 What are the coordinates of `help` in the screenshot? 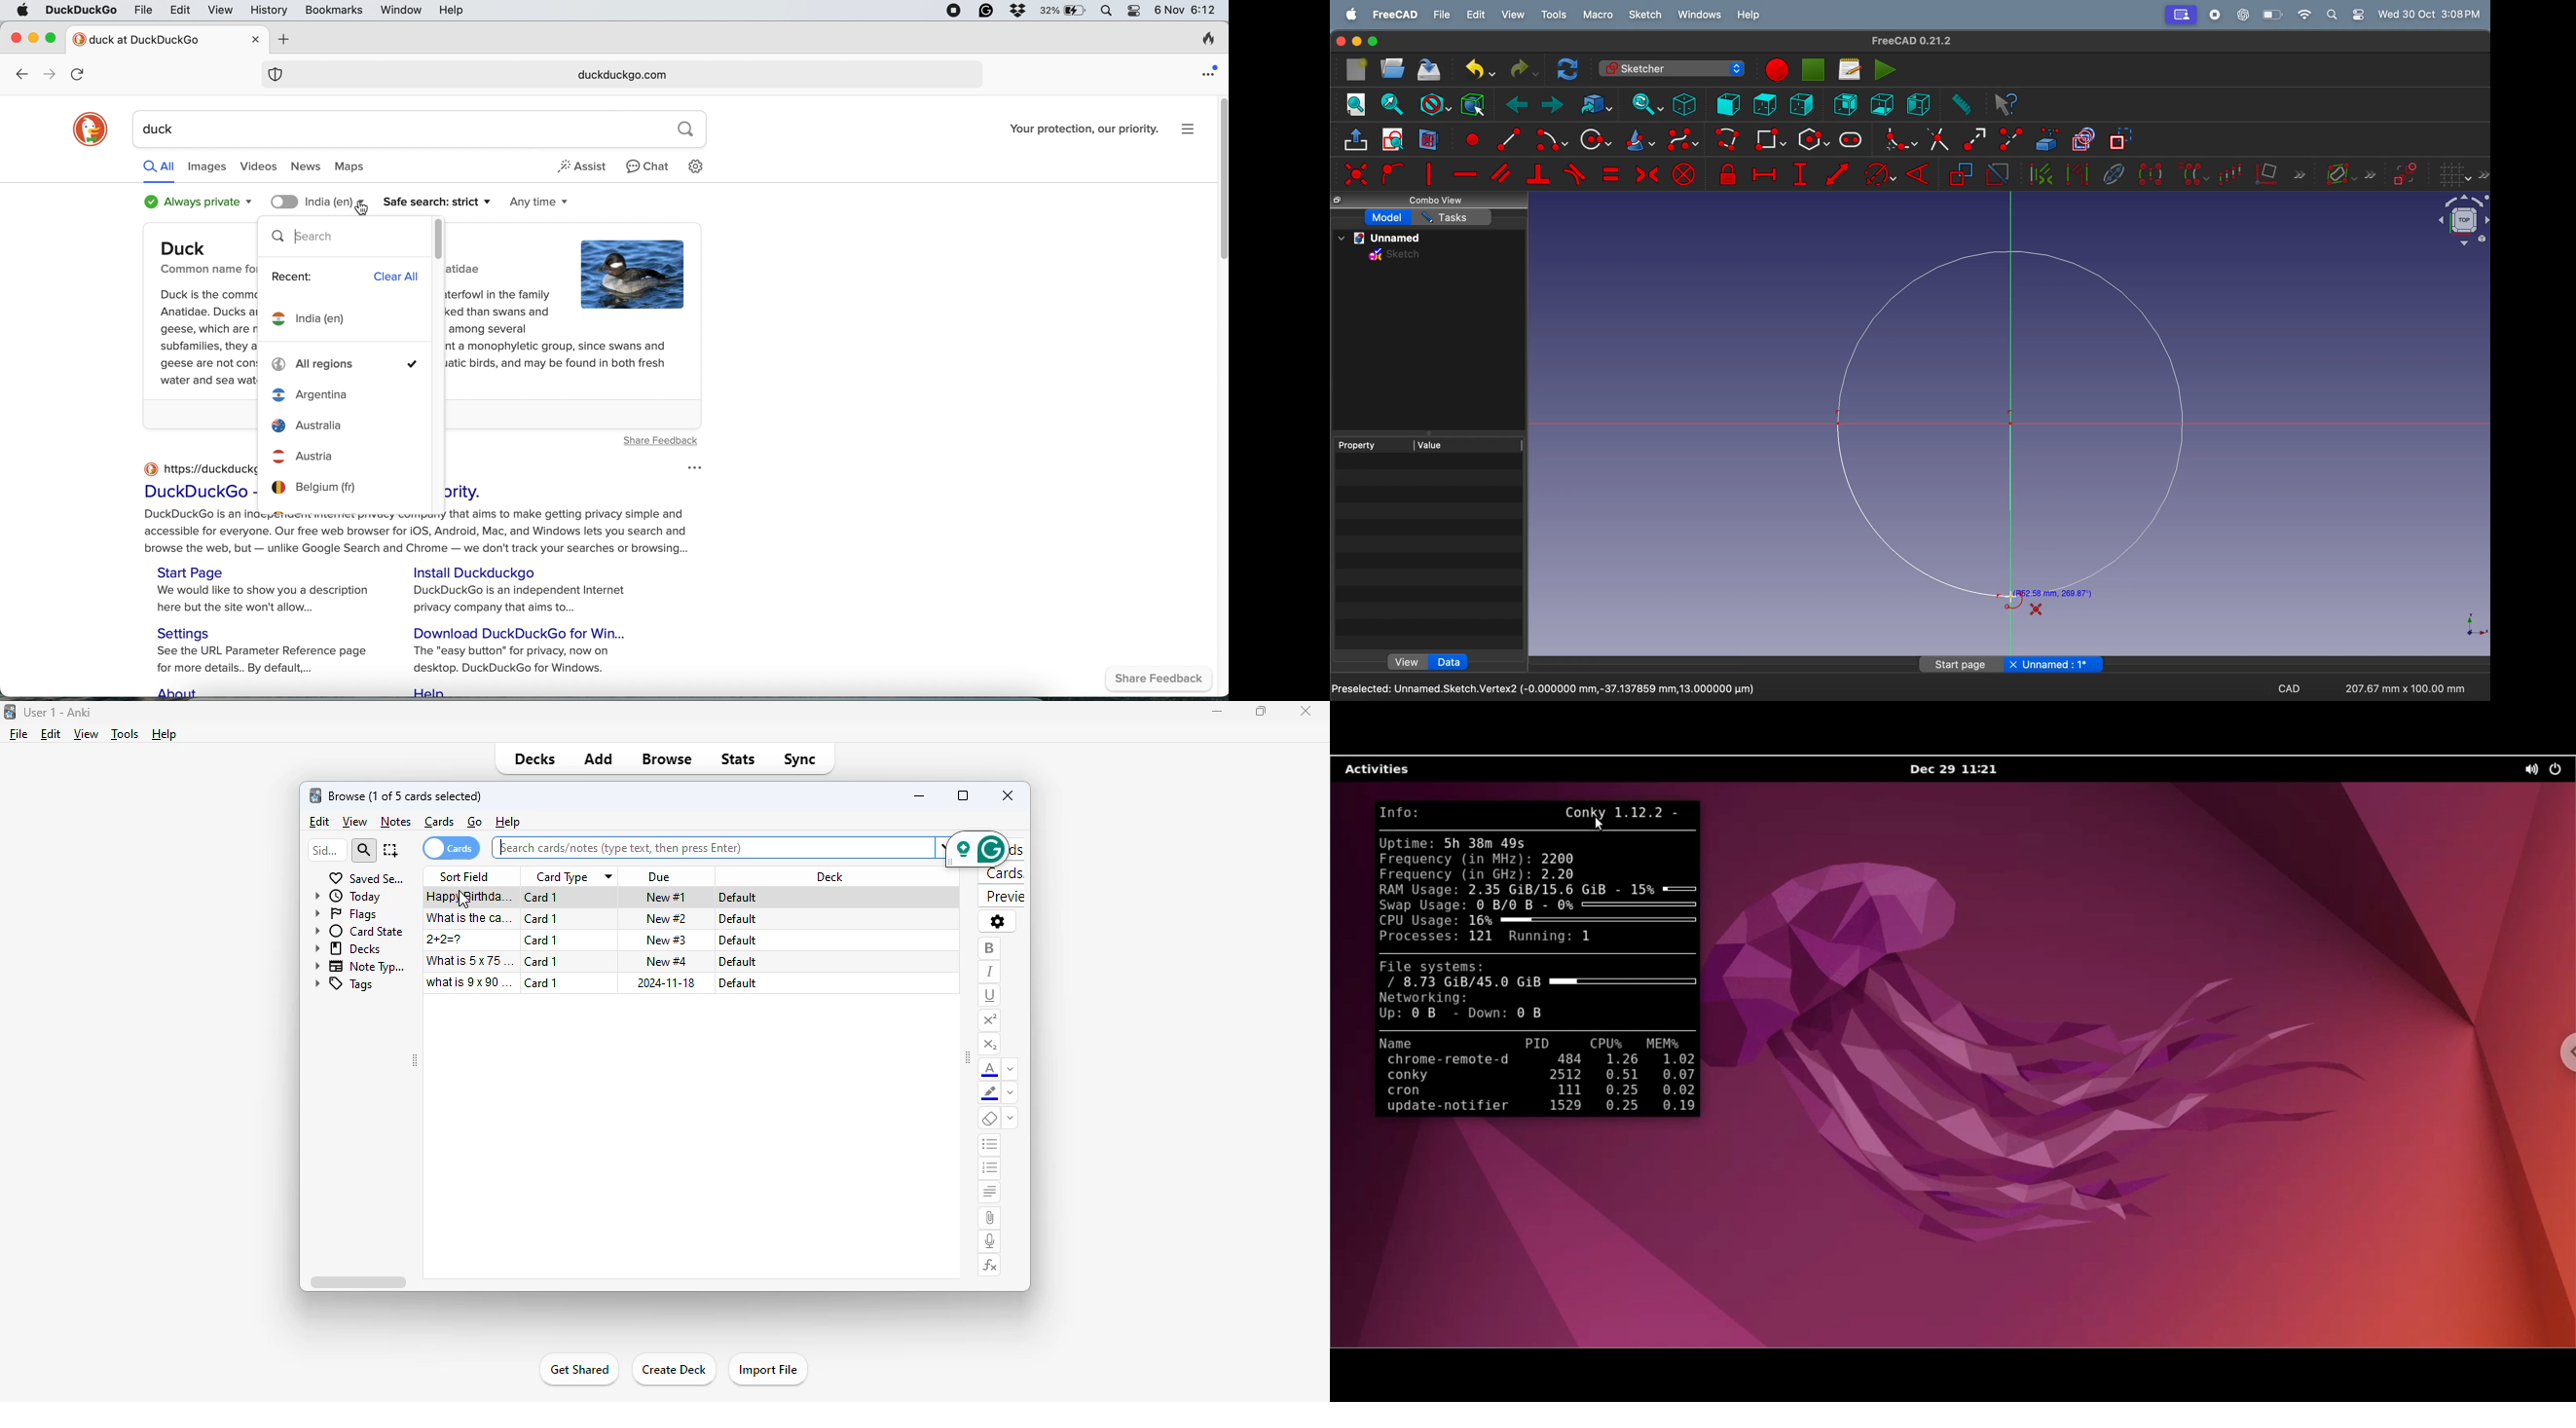 It's located at (164, 734).